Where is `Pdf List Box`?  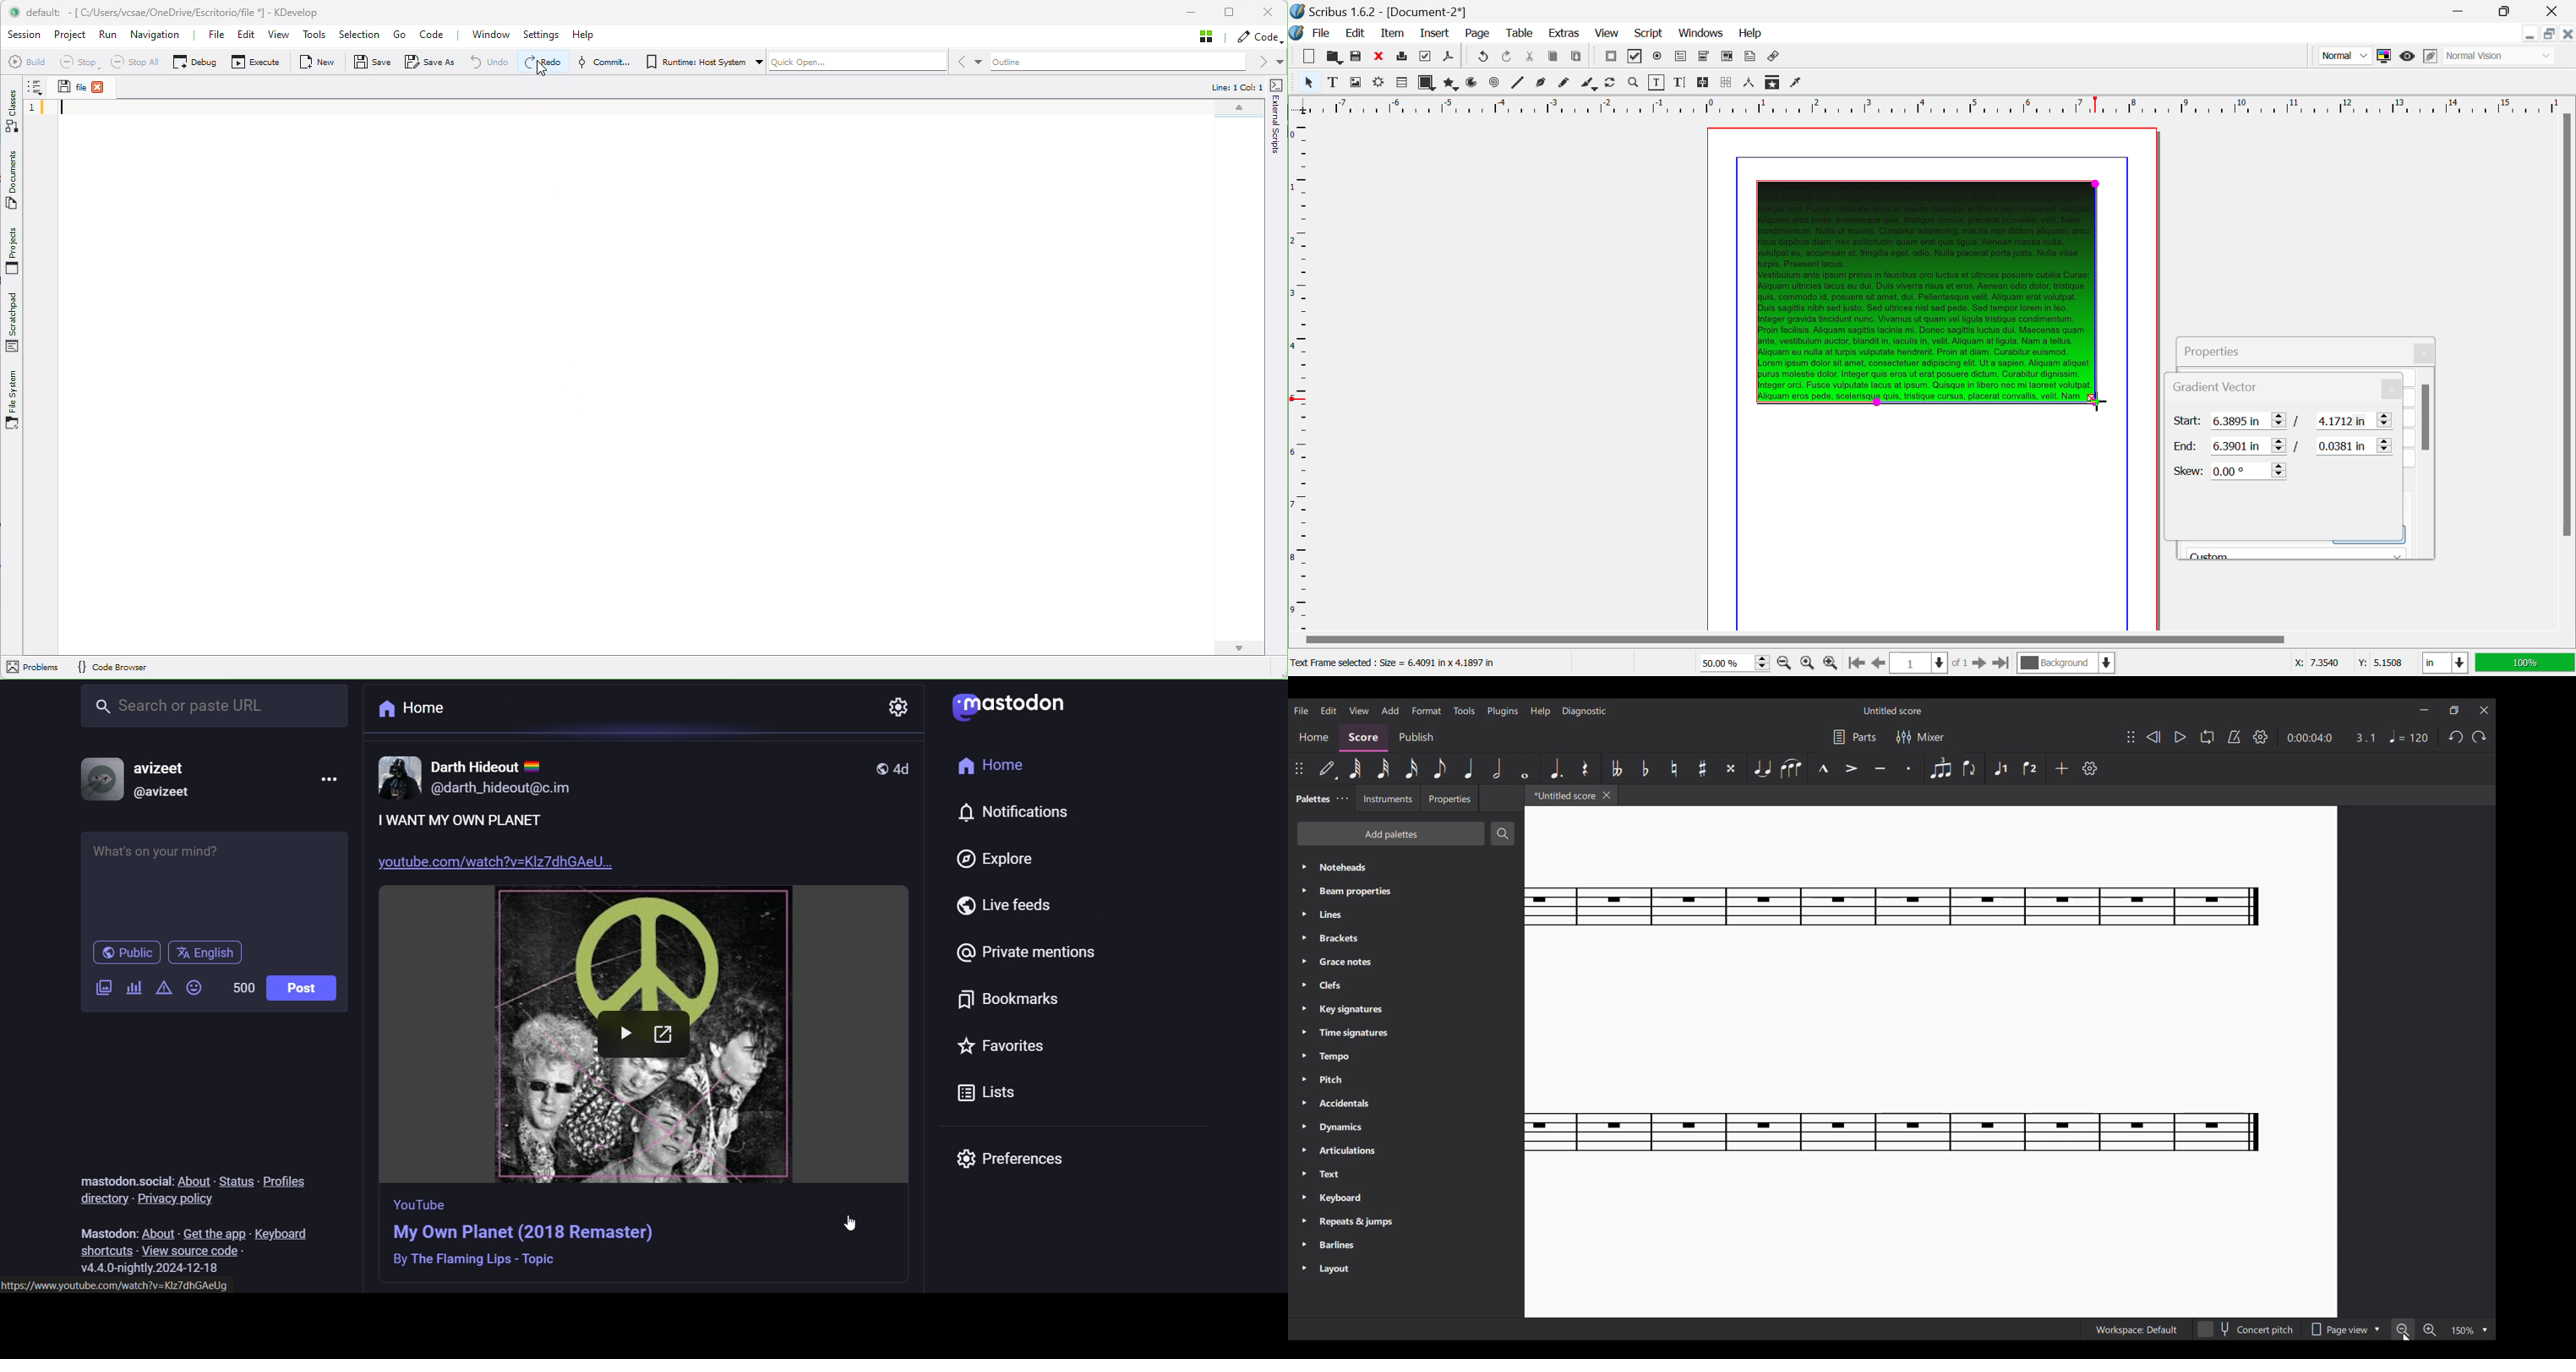 Pdf List Box is located at coordinates (1727, 58).